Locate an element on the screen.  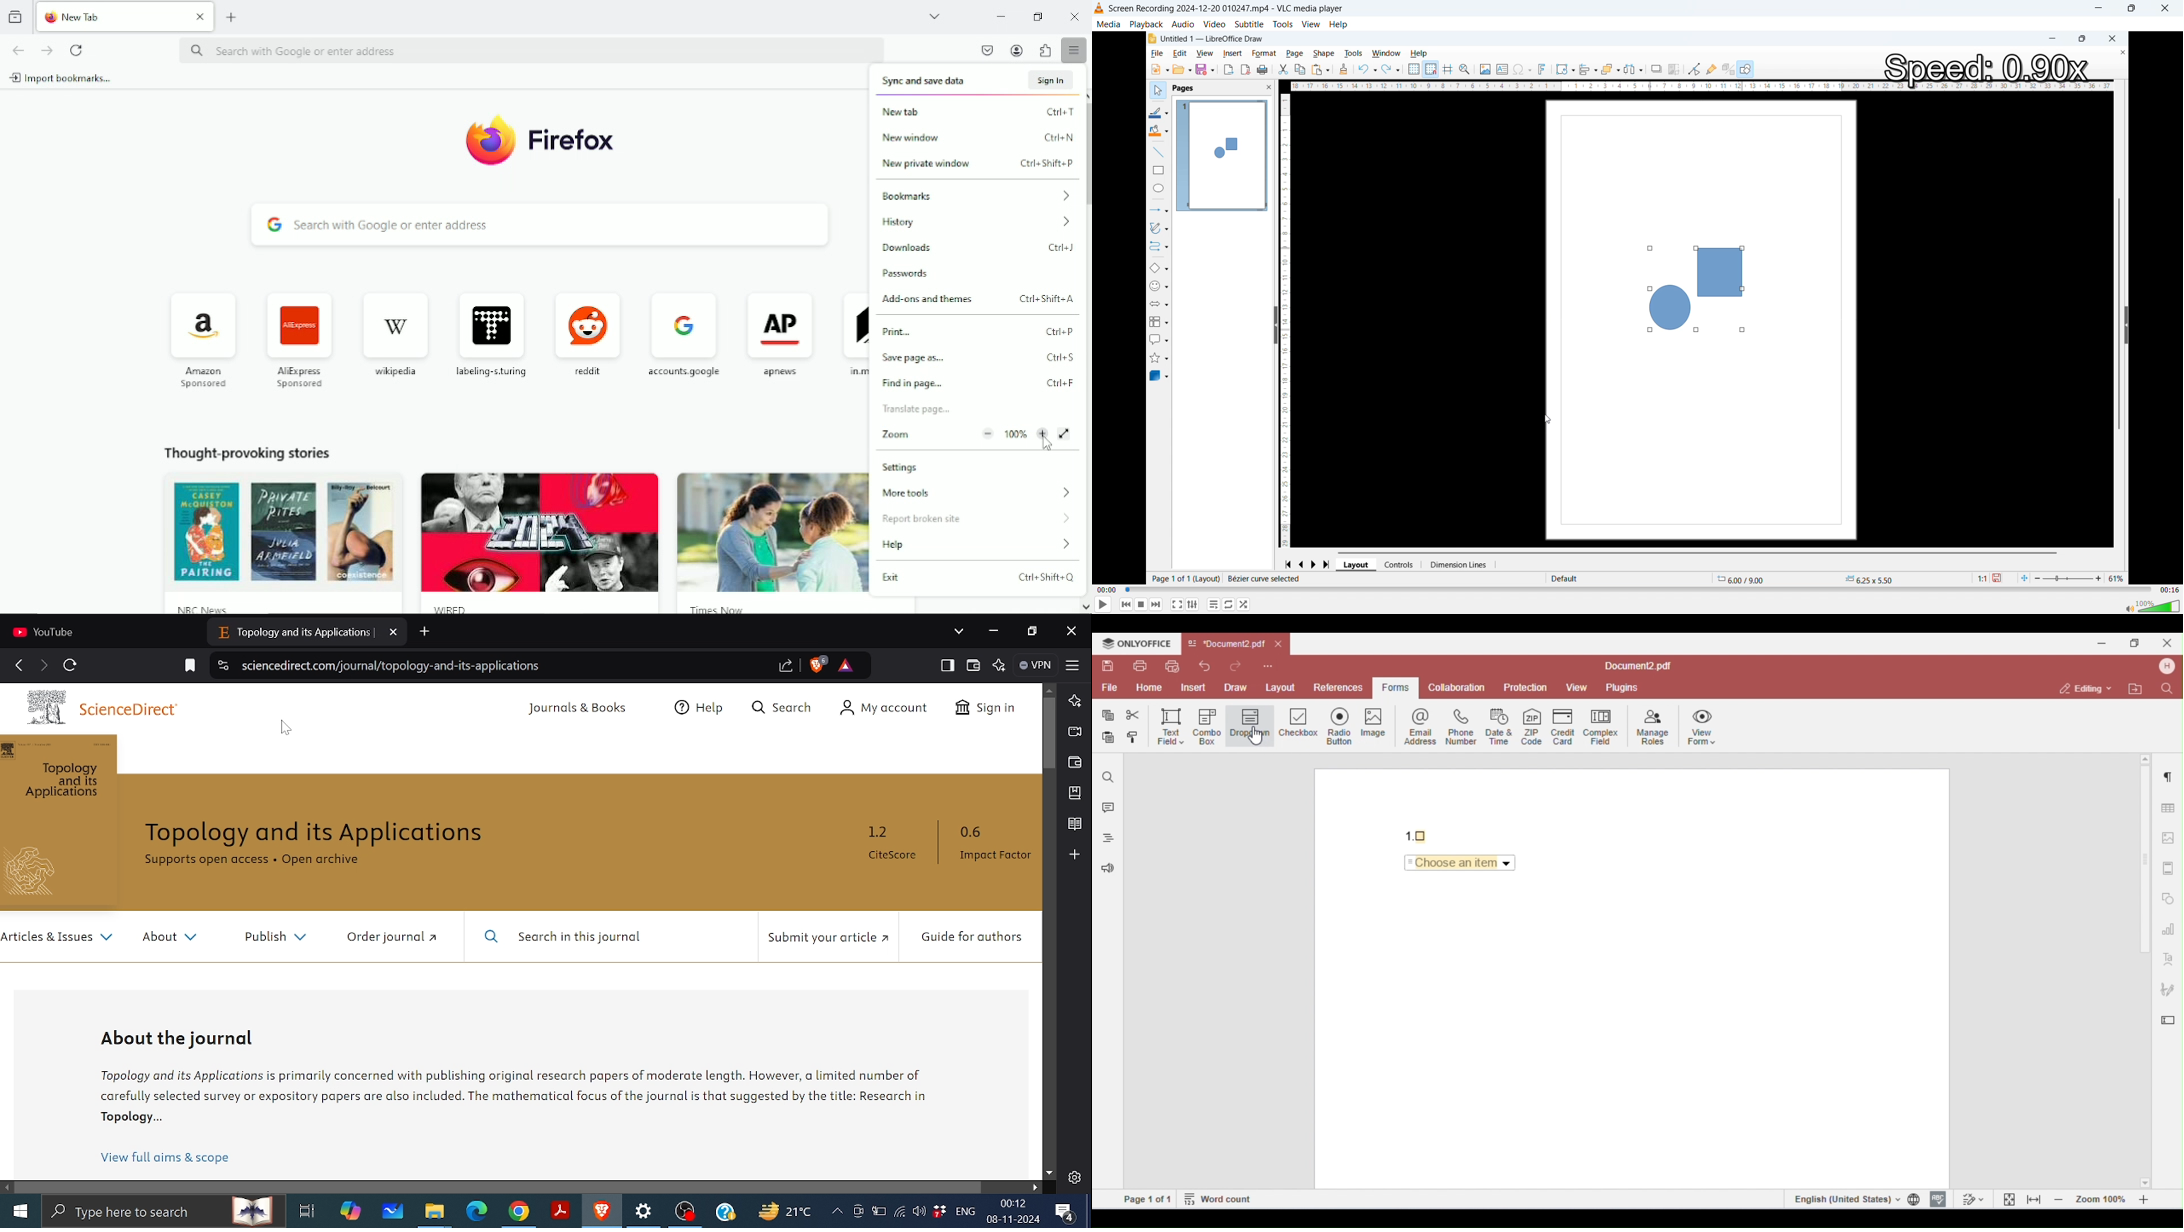
open application menu is located at coordinates (1075, 51).